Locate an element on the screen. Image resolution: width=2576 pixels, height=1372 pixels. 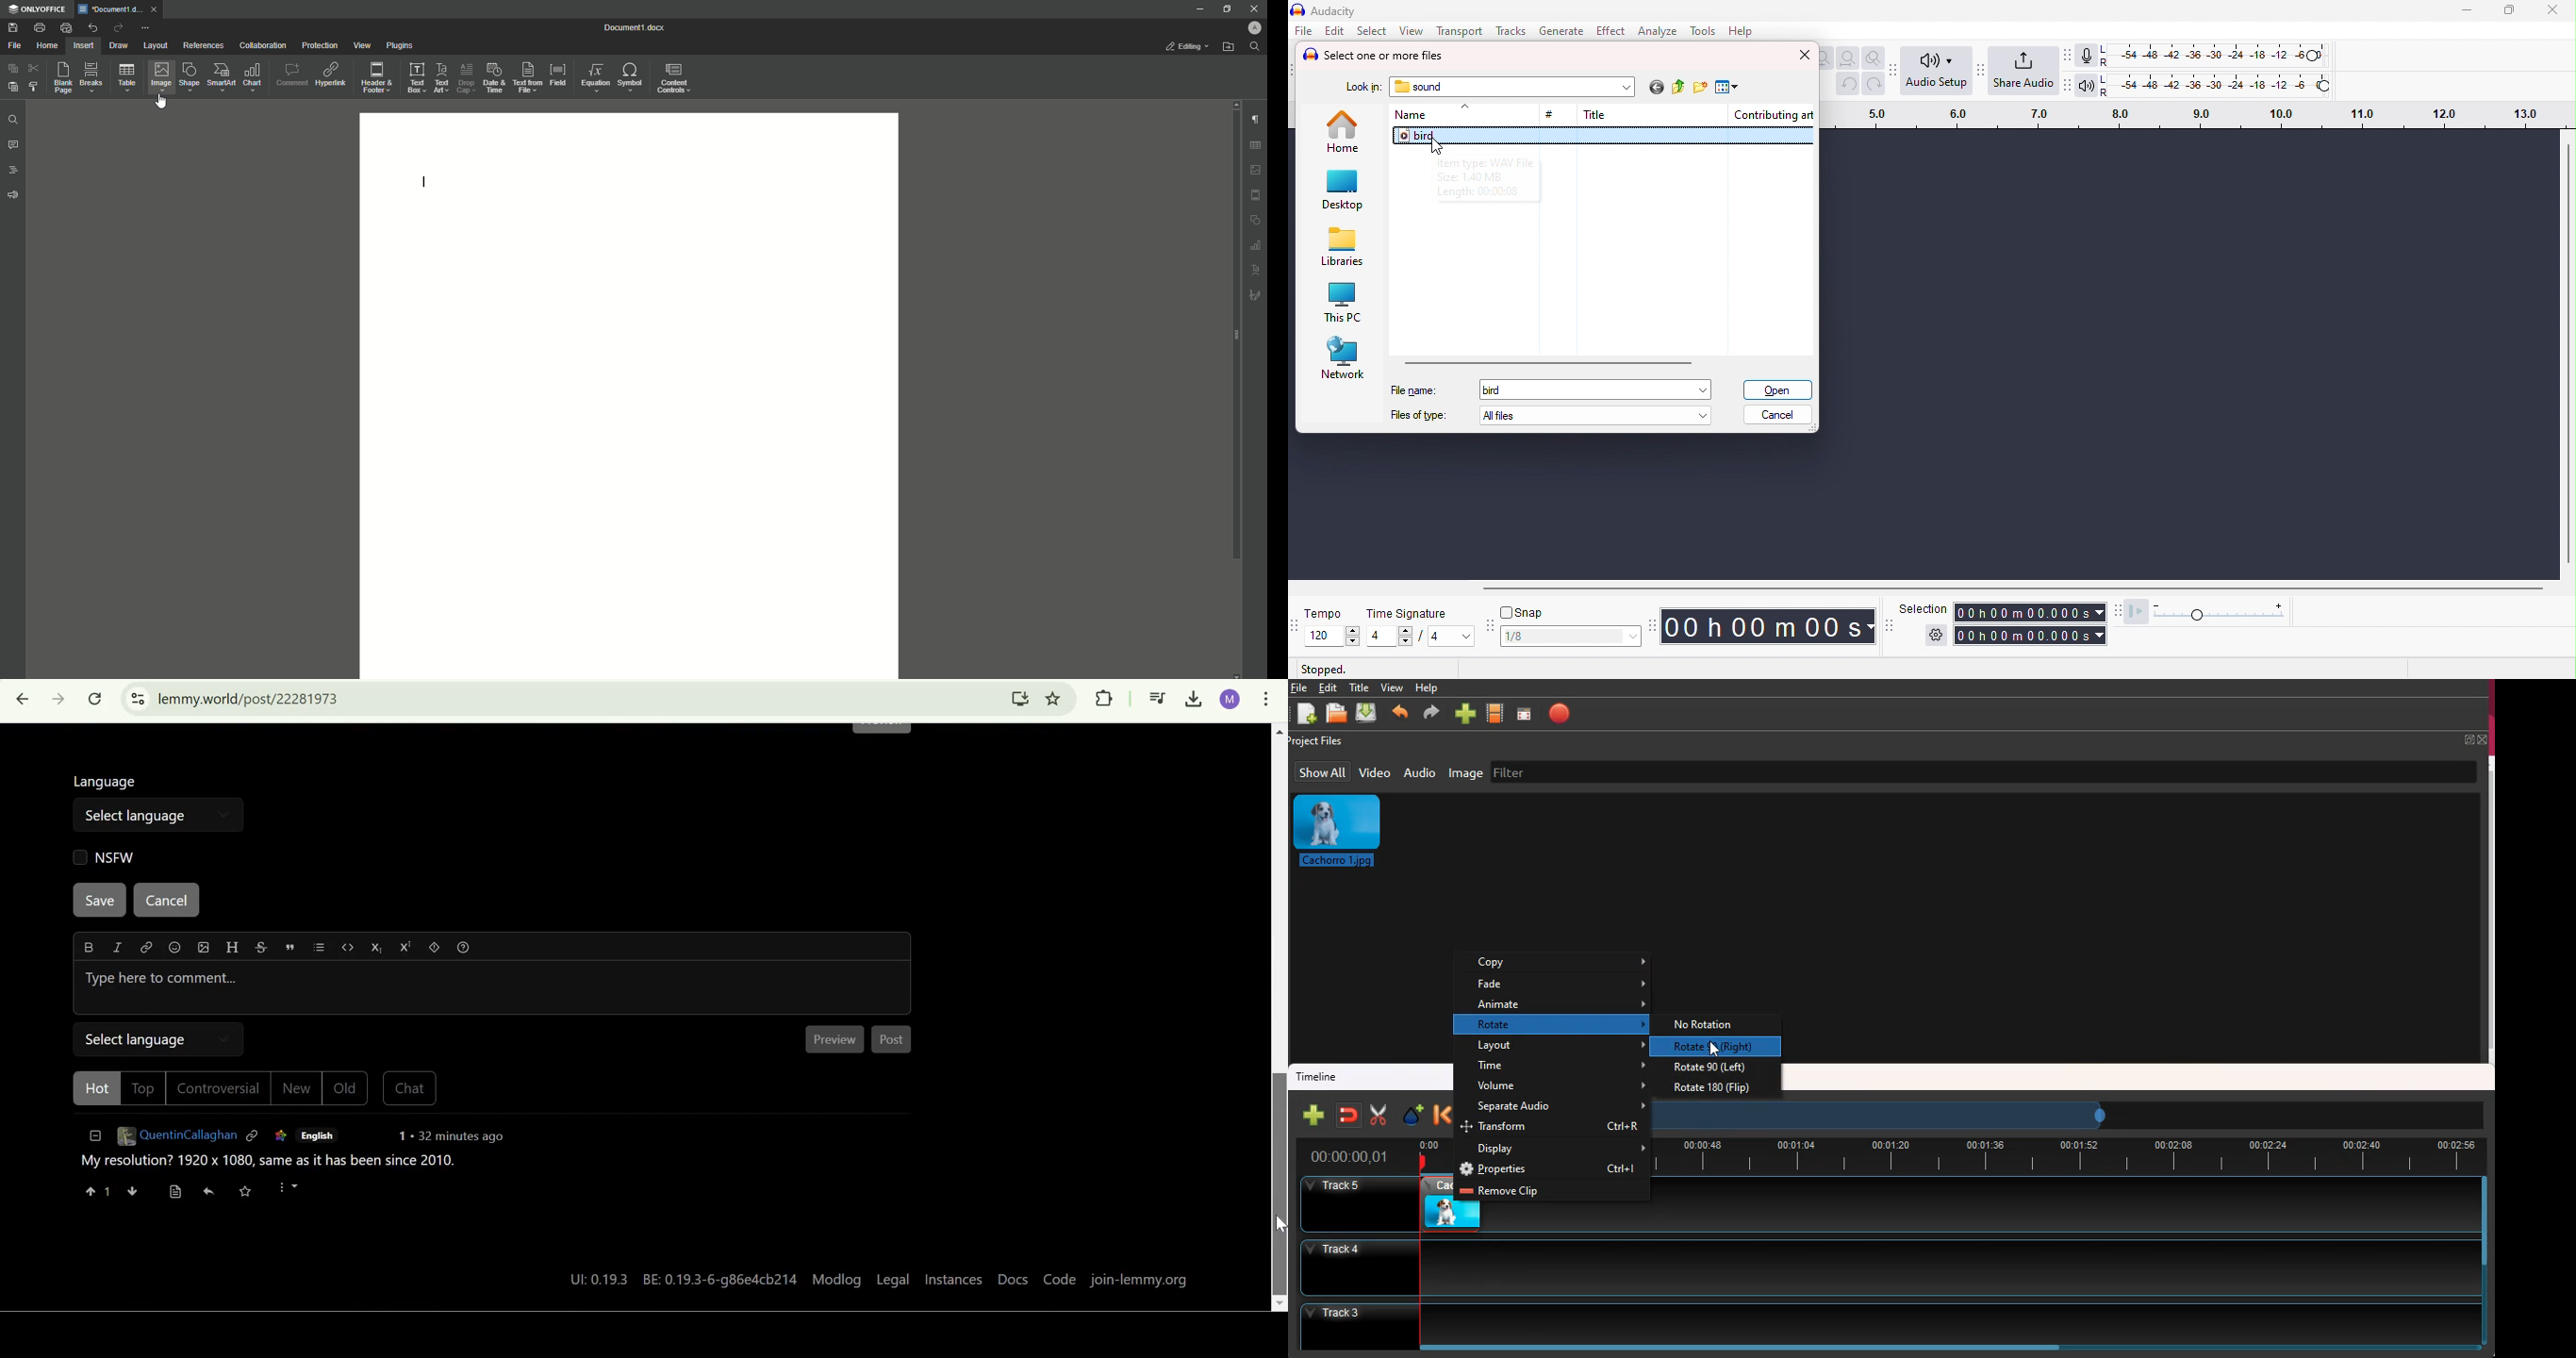
Save is located at coordinates (11, 28).